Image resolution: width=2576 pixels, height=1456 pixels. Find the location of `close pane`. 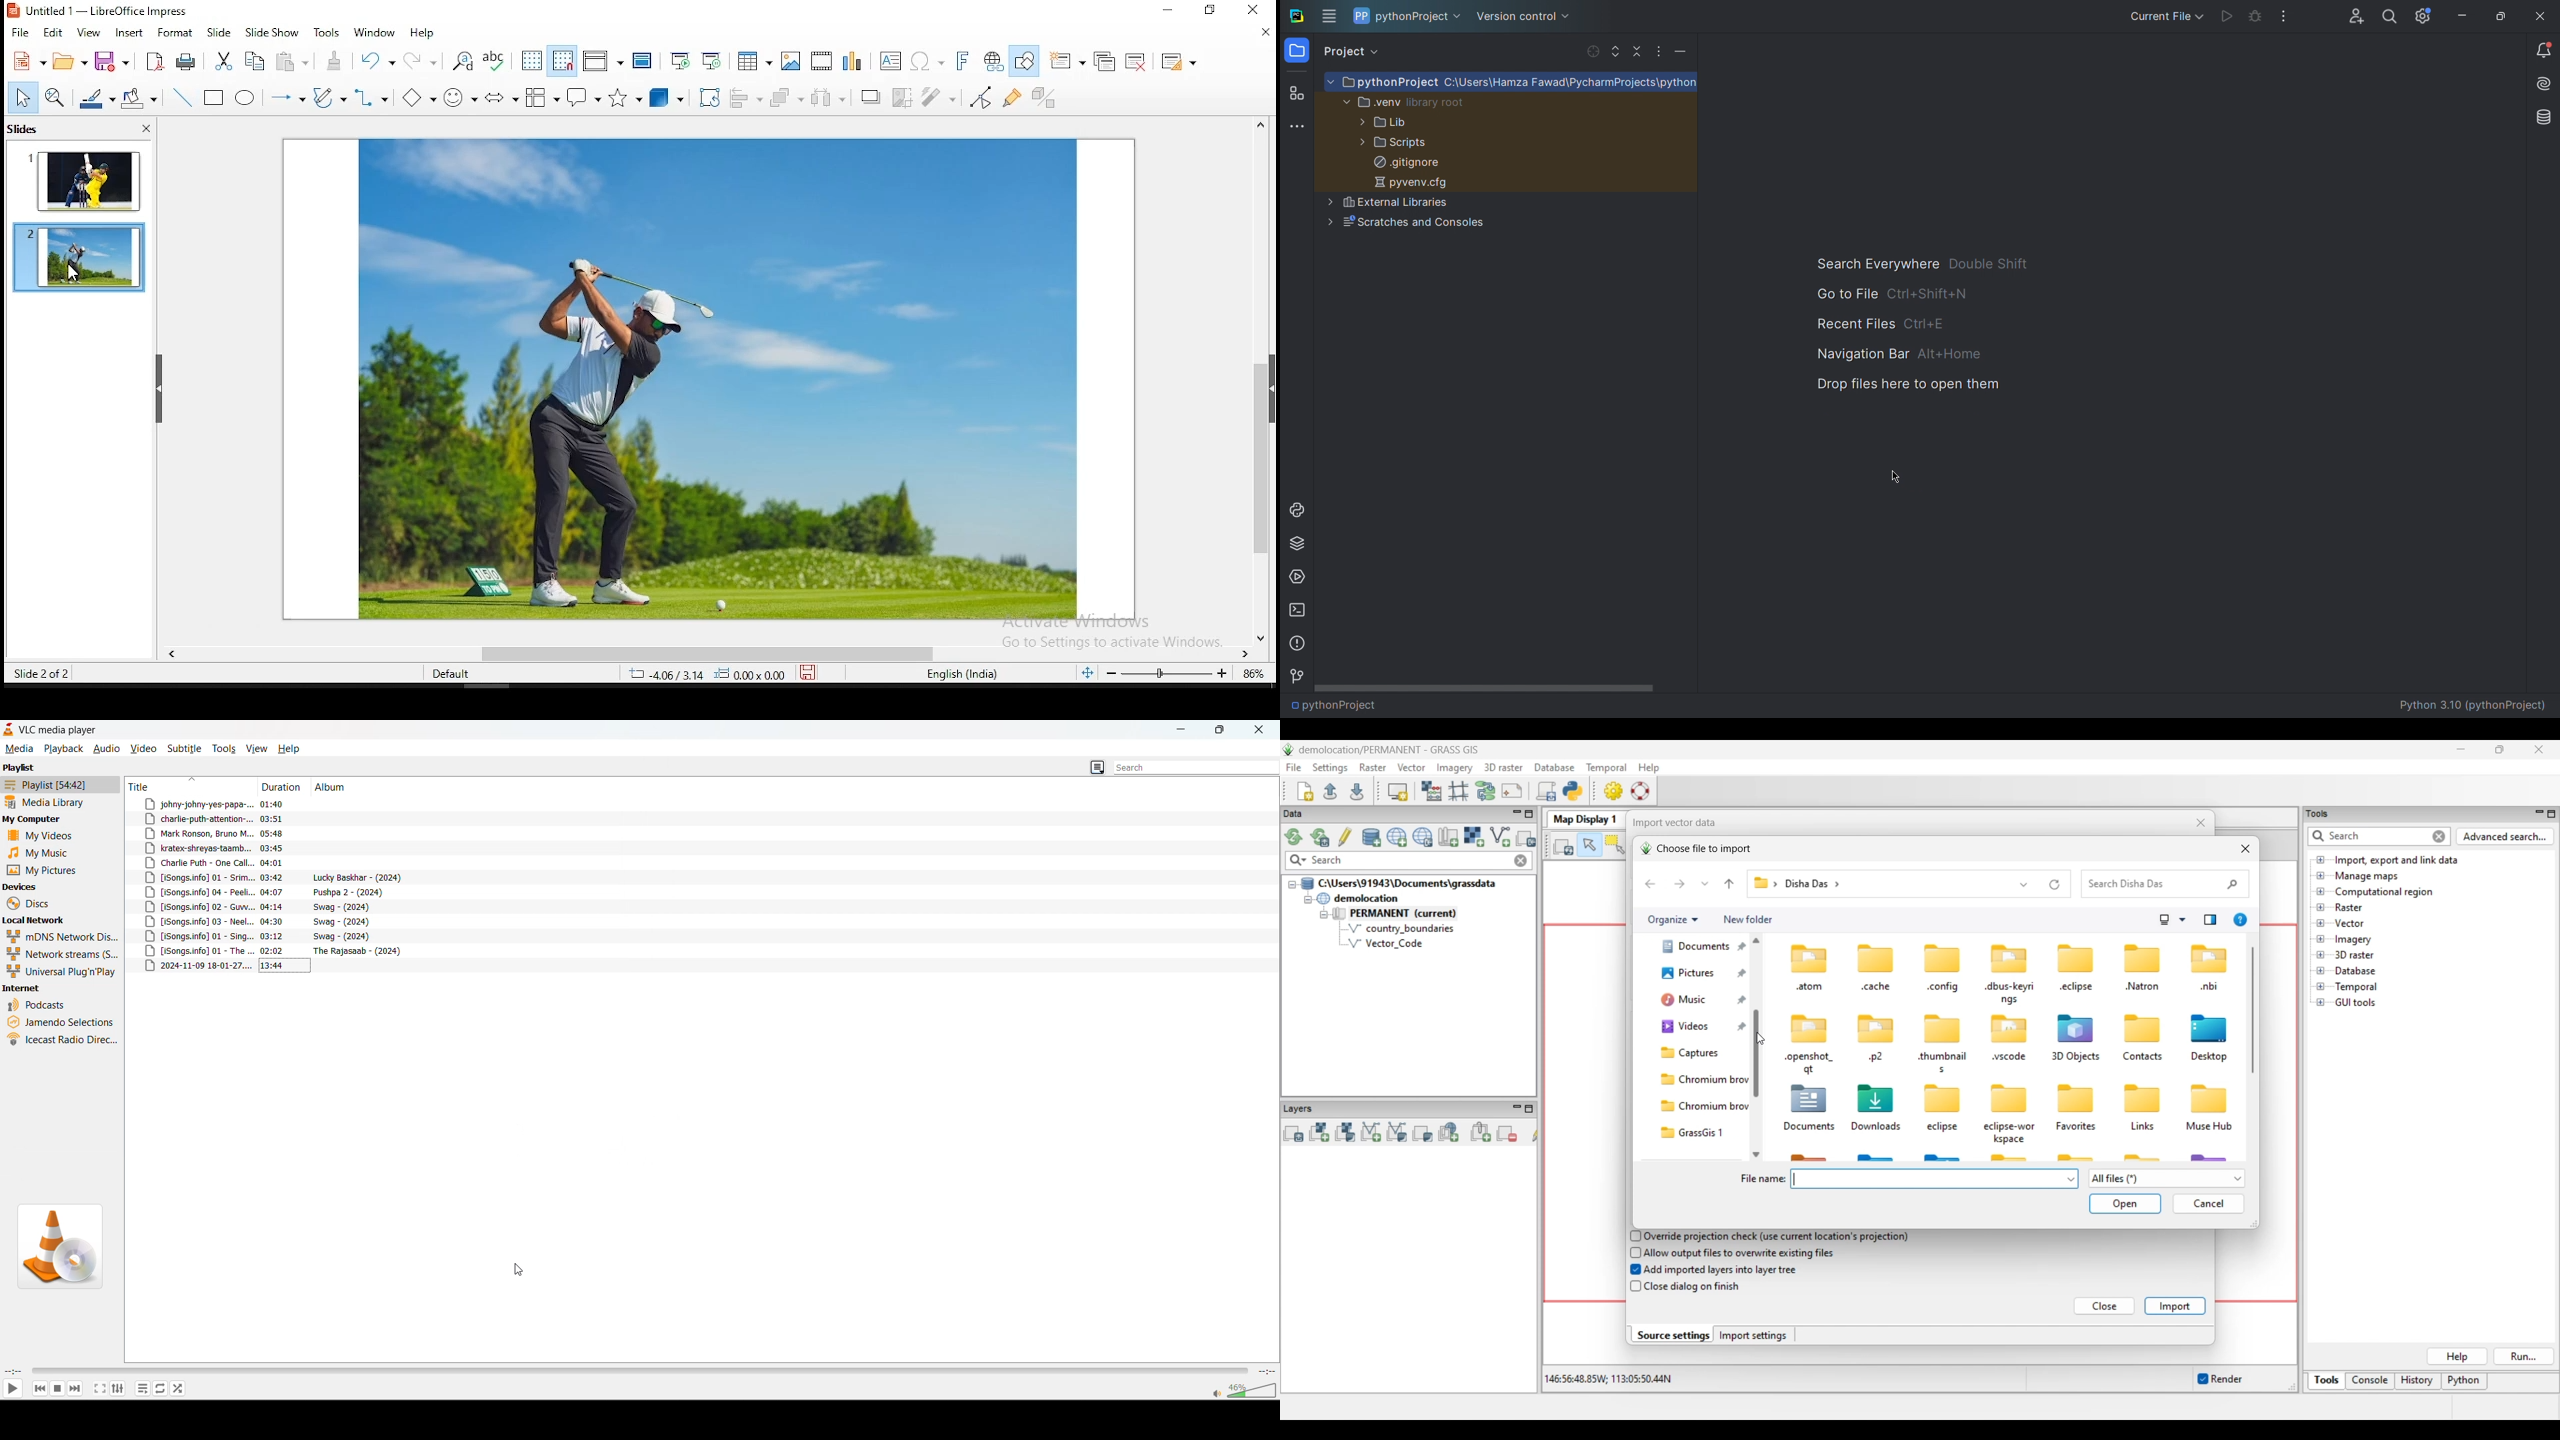

close pane is located at coordinates (146, 128).